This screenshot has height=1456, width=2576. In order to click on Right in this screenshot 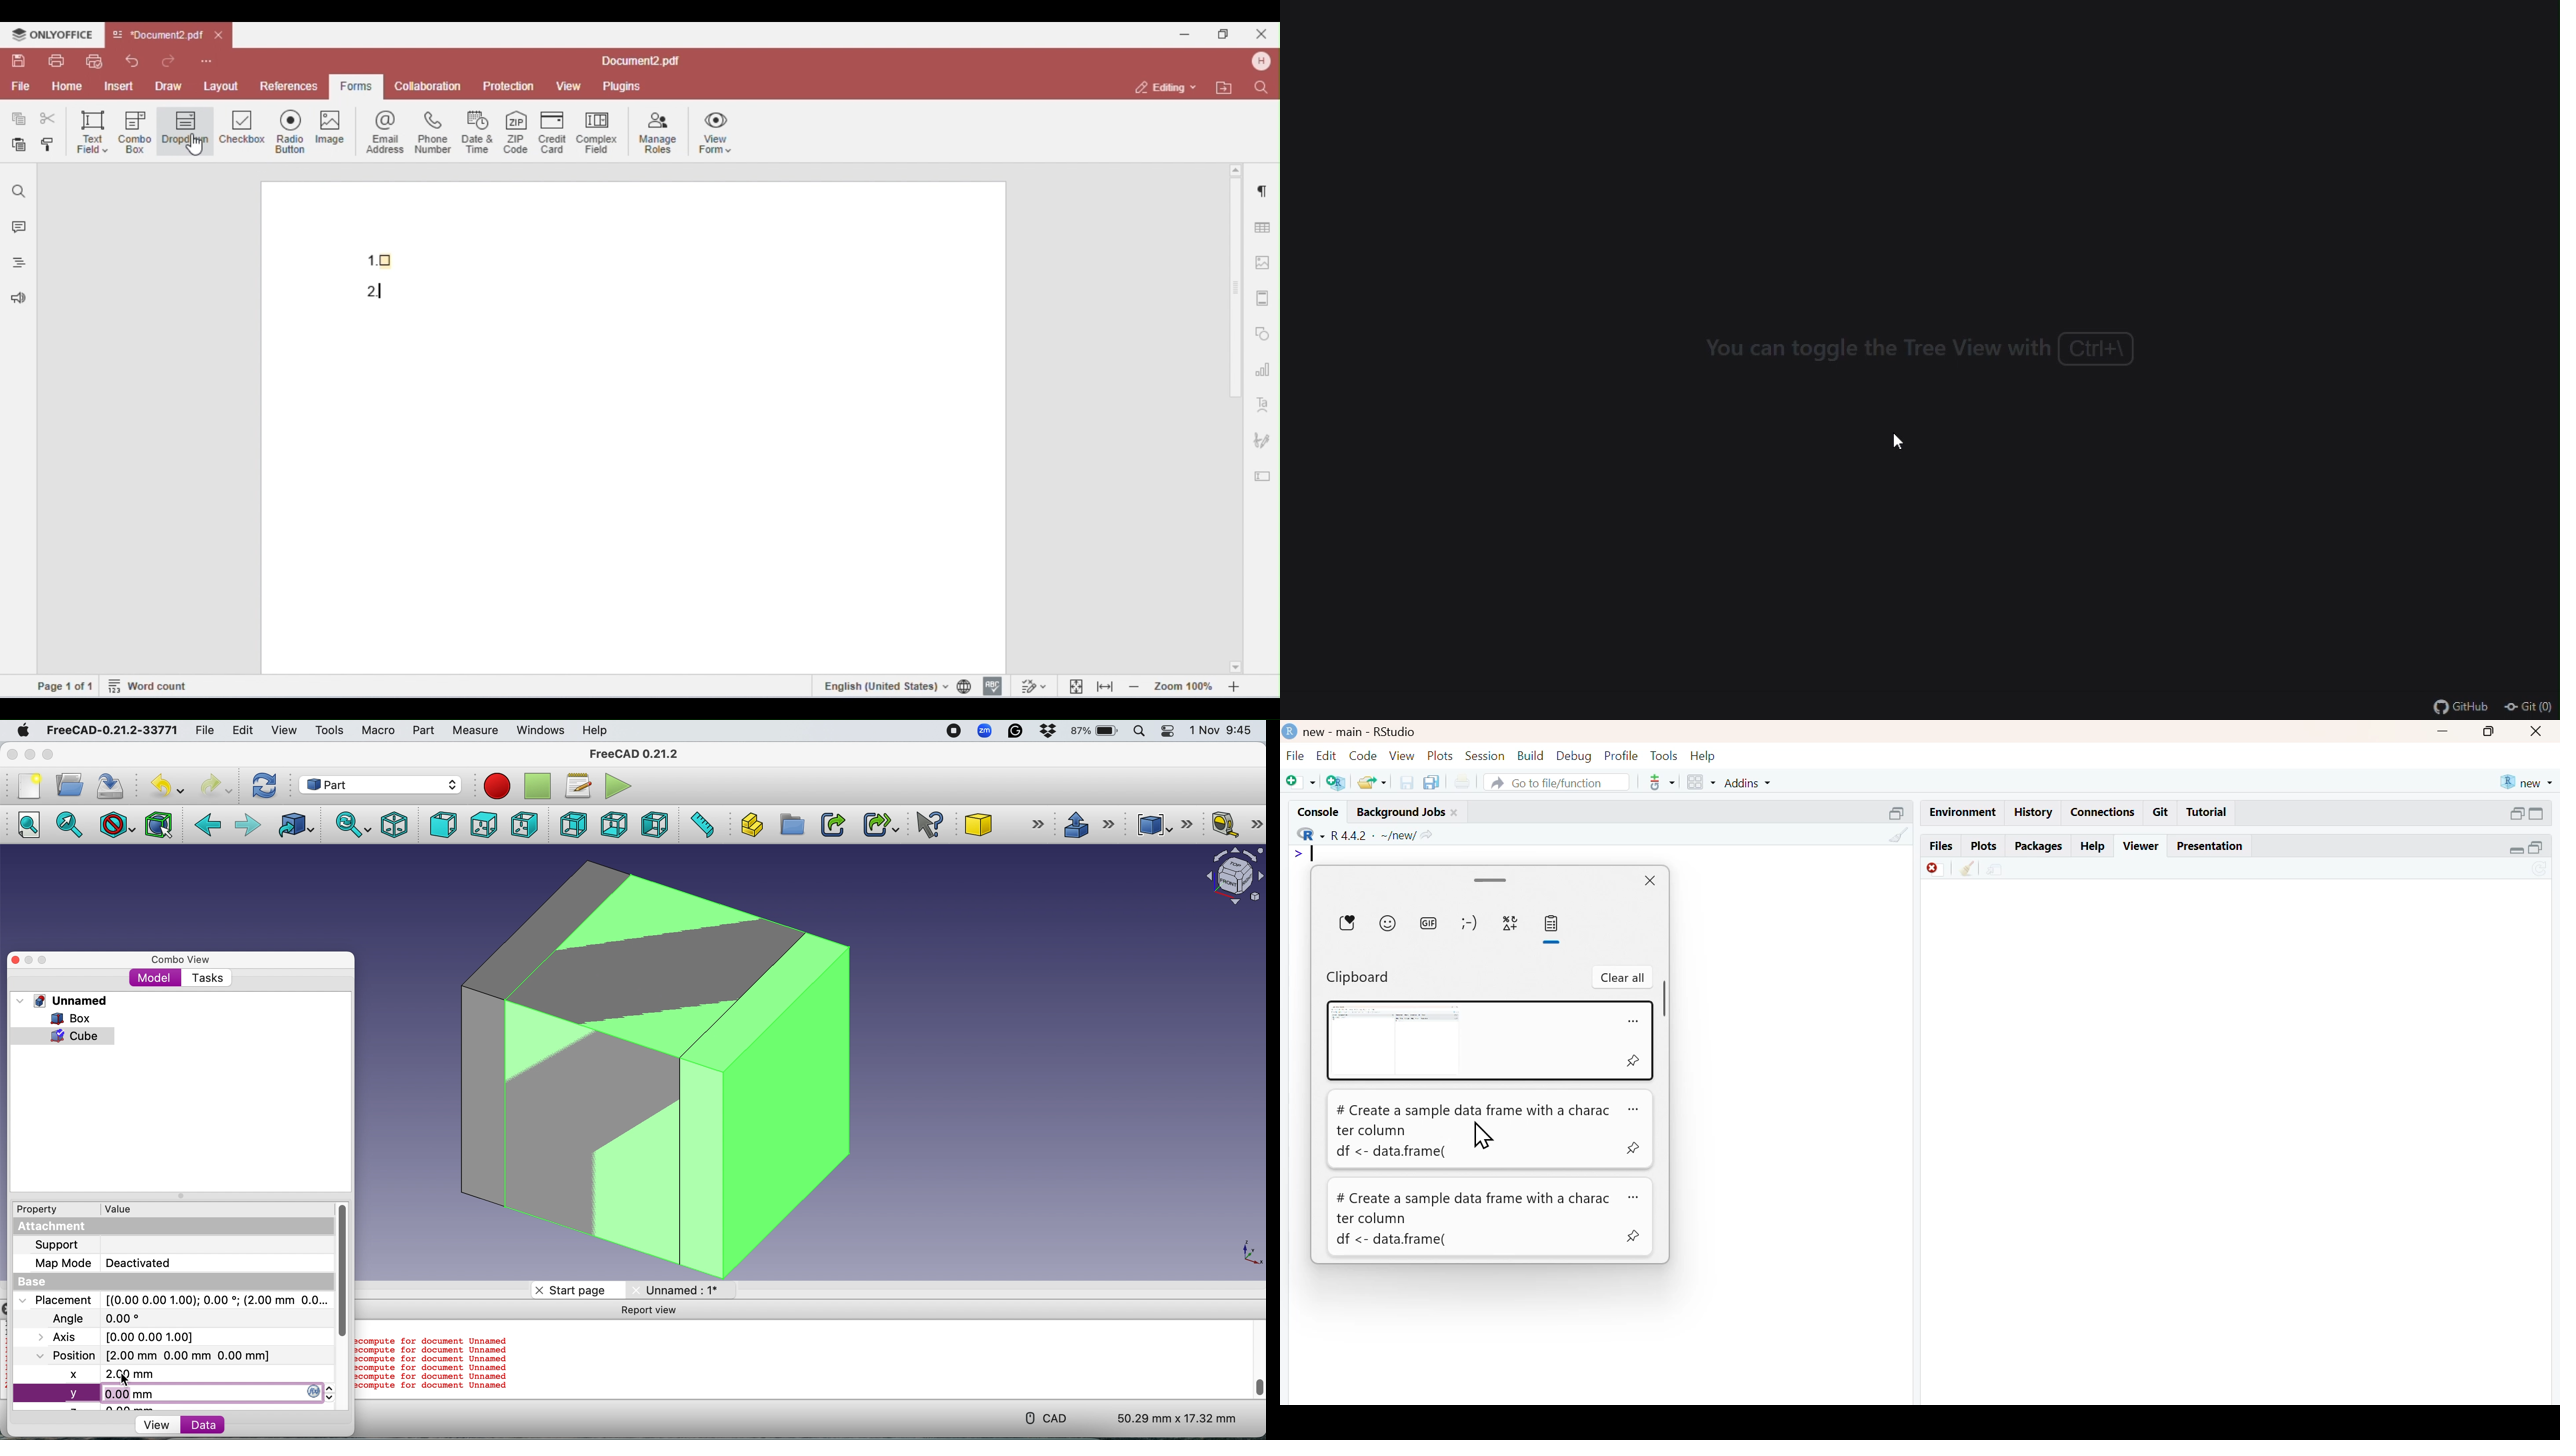, I will do `click(524, 827)`.